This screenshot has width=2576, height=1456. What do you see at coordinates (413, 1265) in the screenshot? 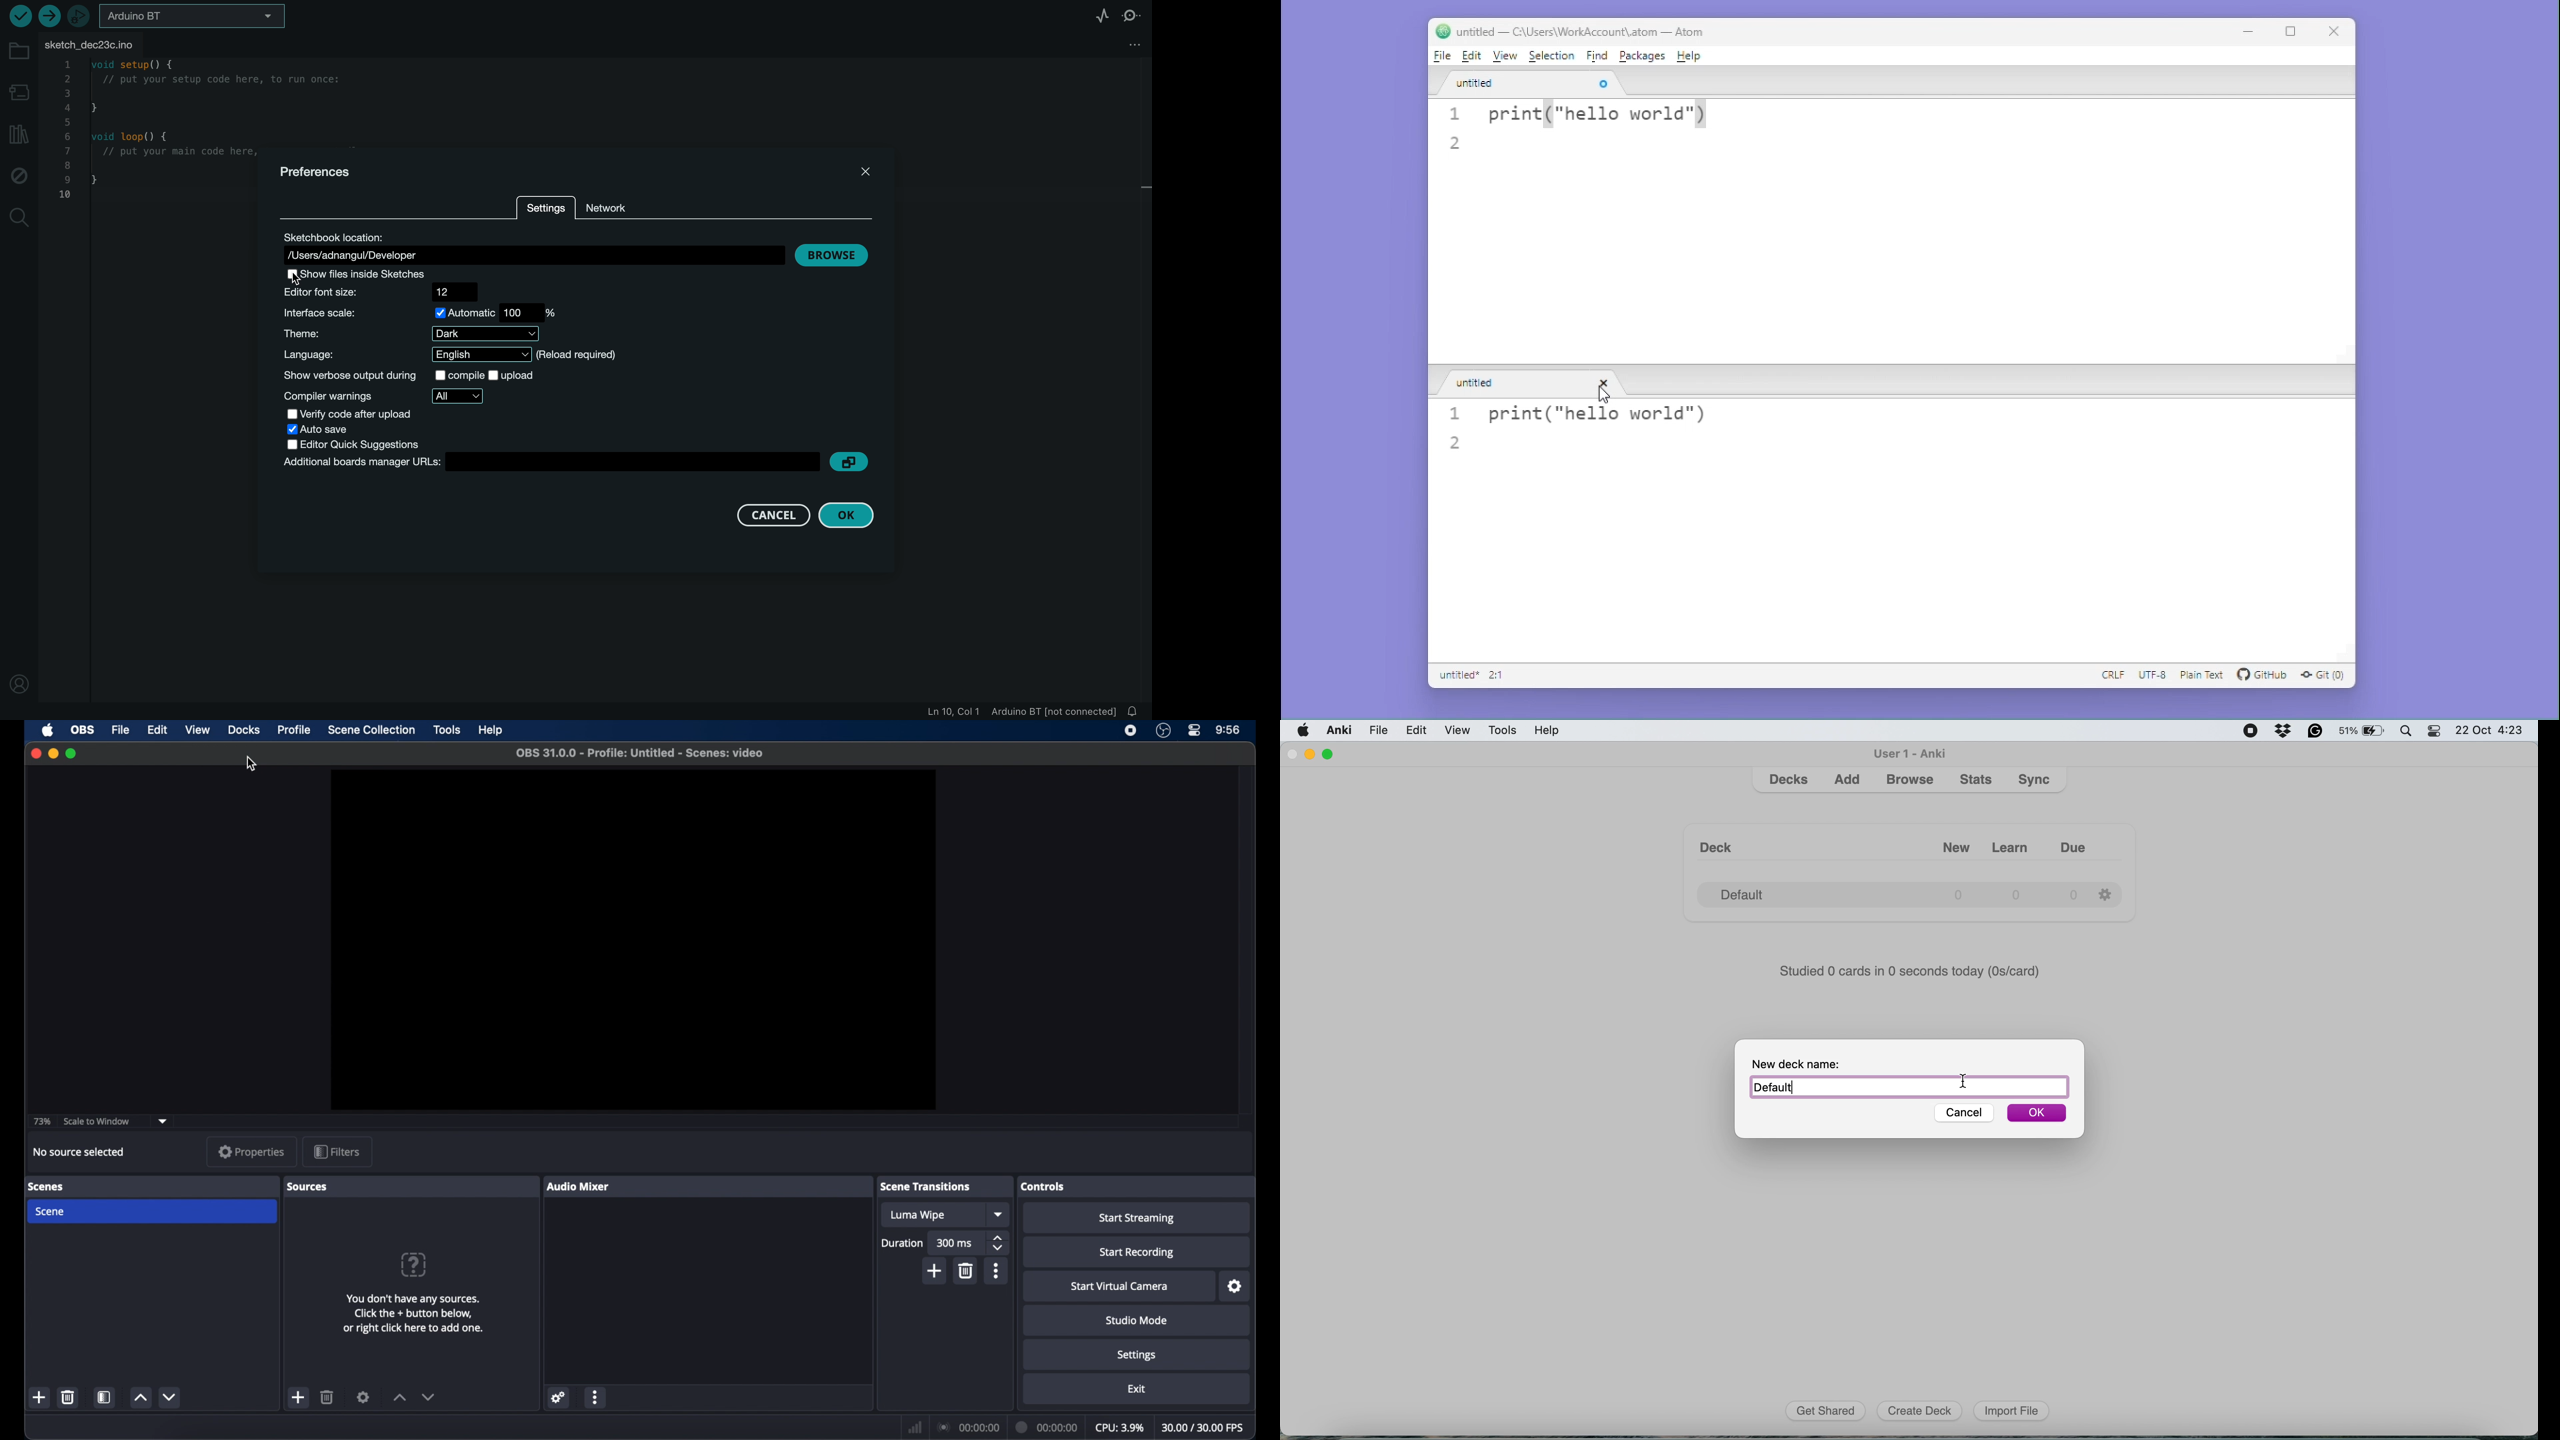
I see `help ` at bounding box center [413, 1265].